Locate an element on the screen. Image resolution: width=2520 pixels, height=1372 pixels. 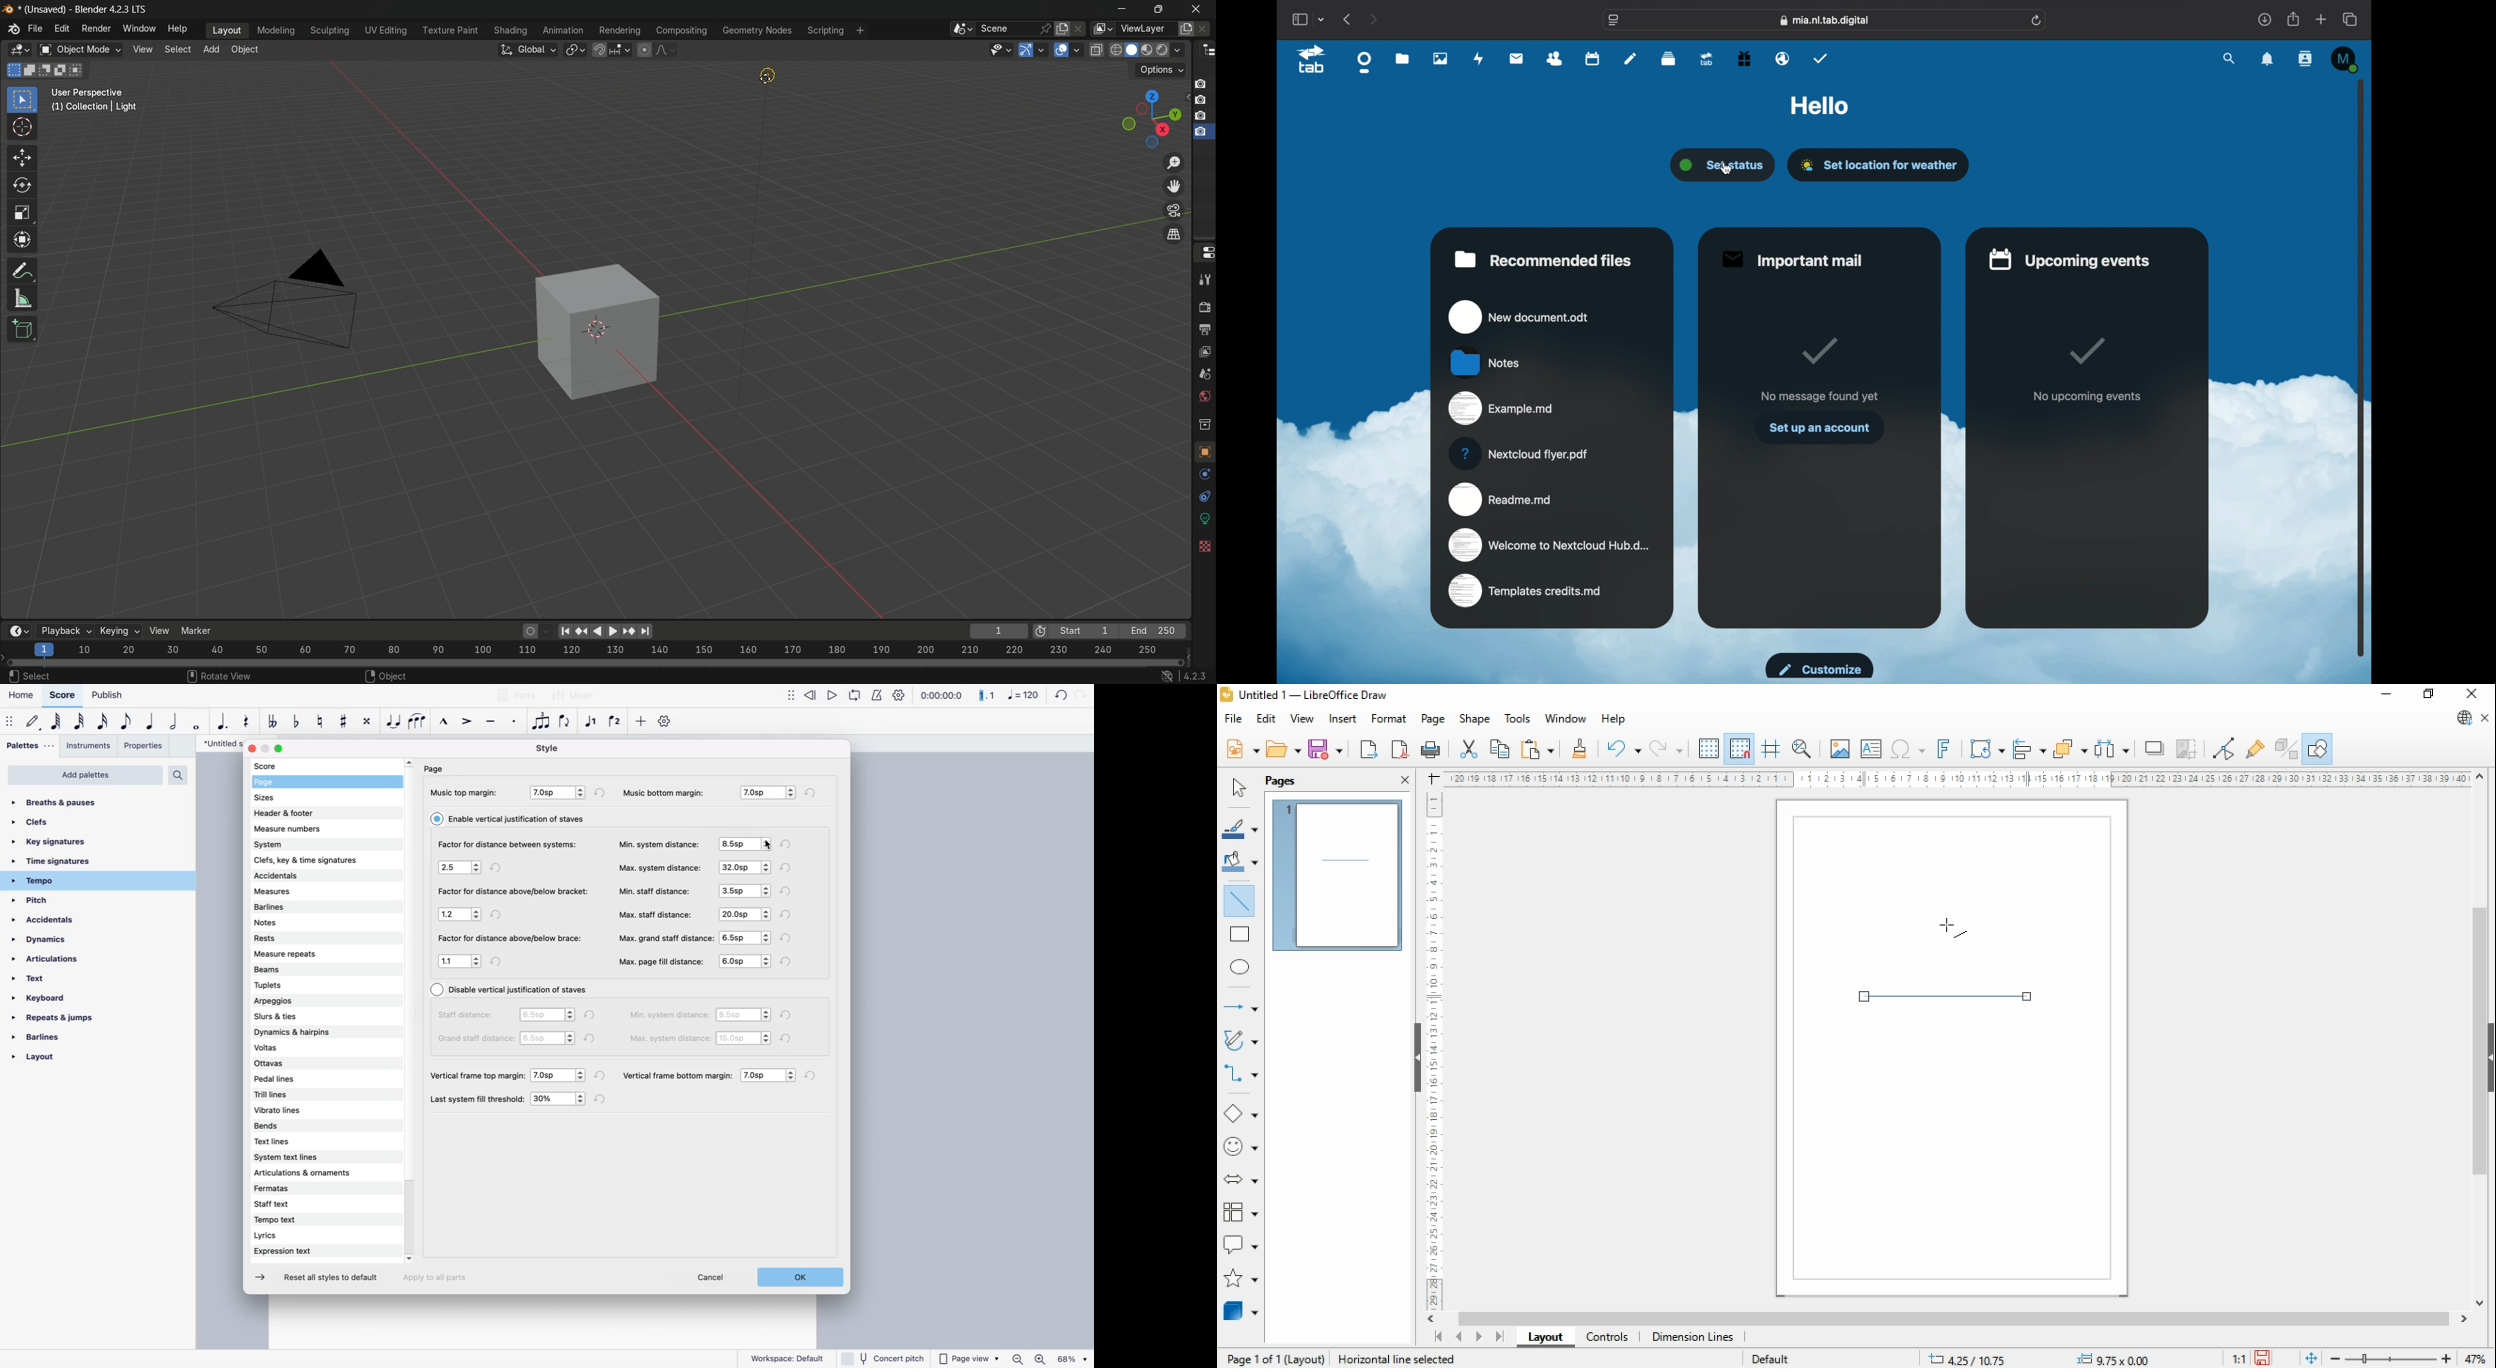
transform is located at coordinates (23, 241).